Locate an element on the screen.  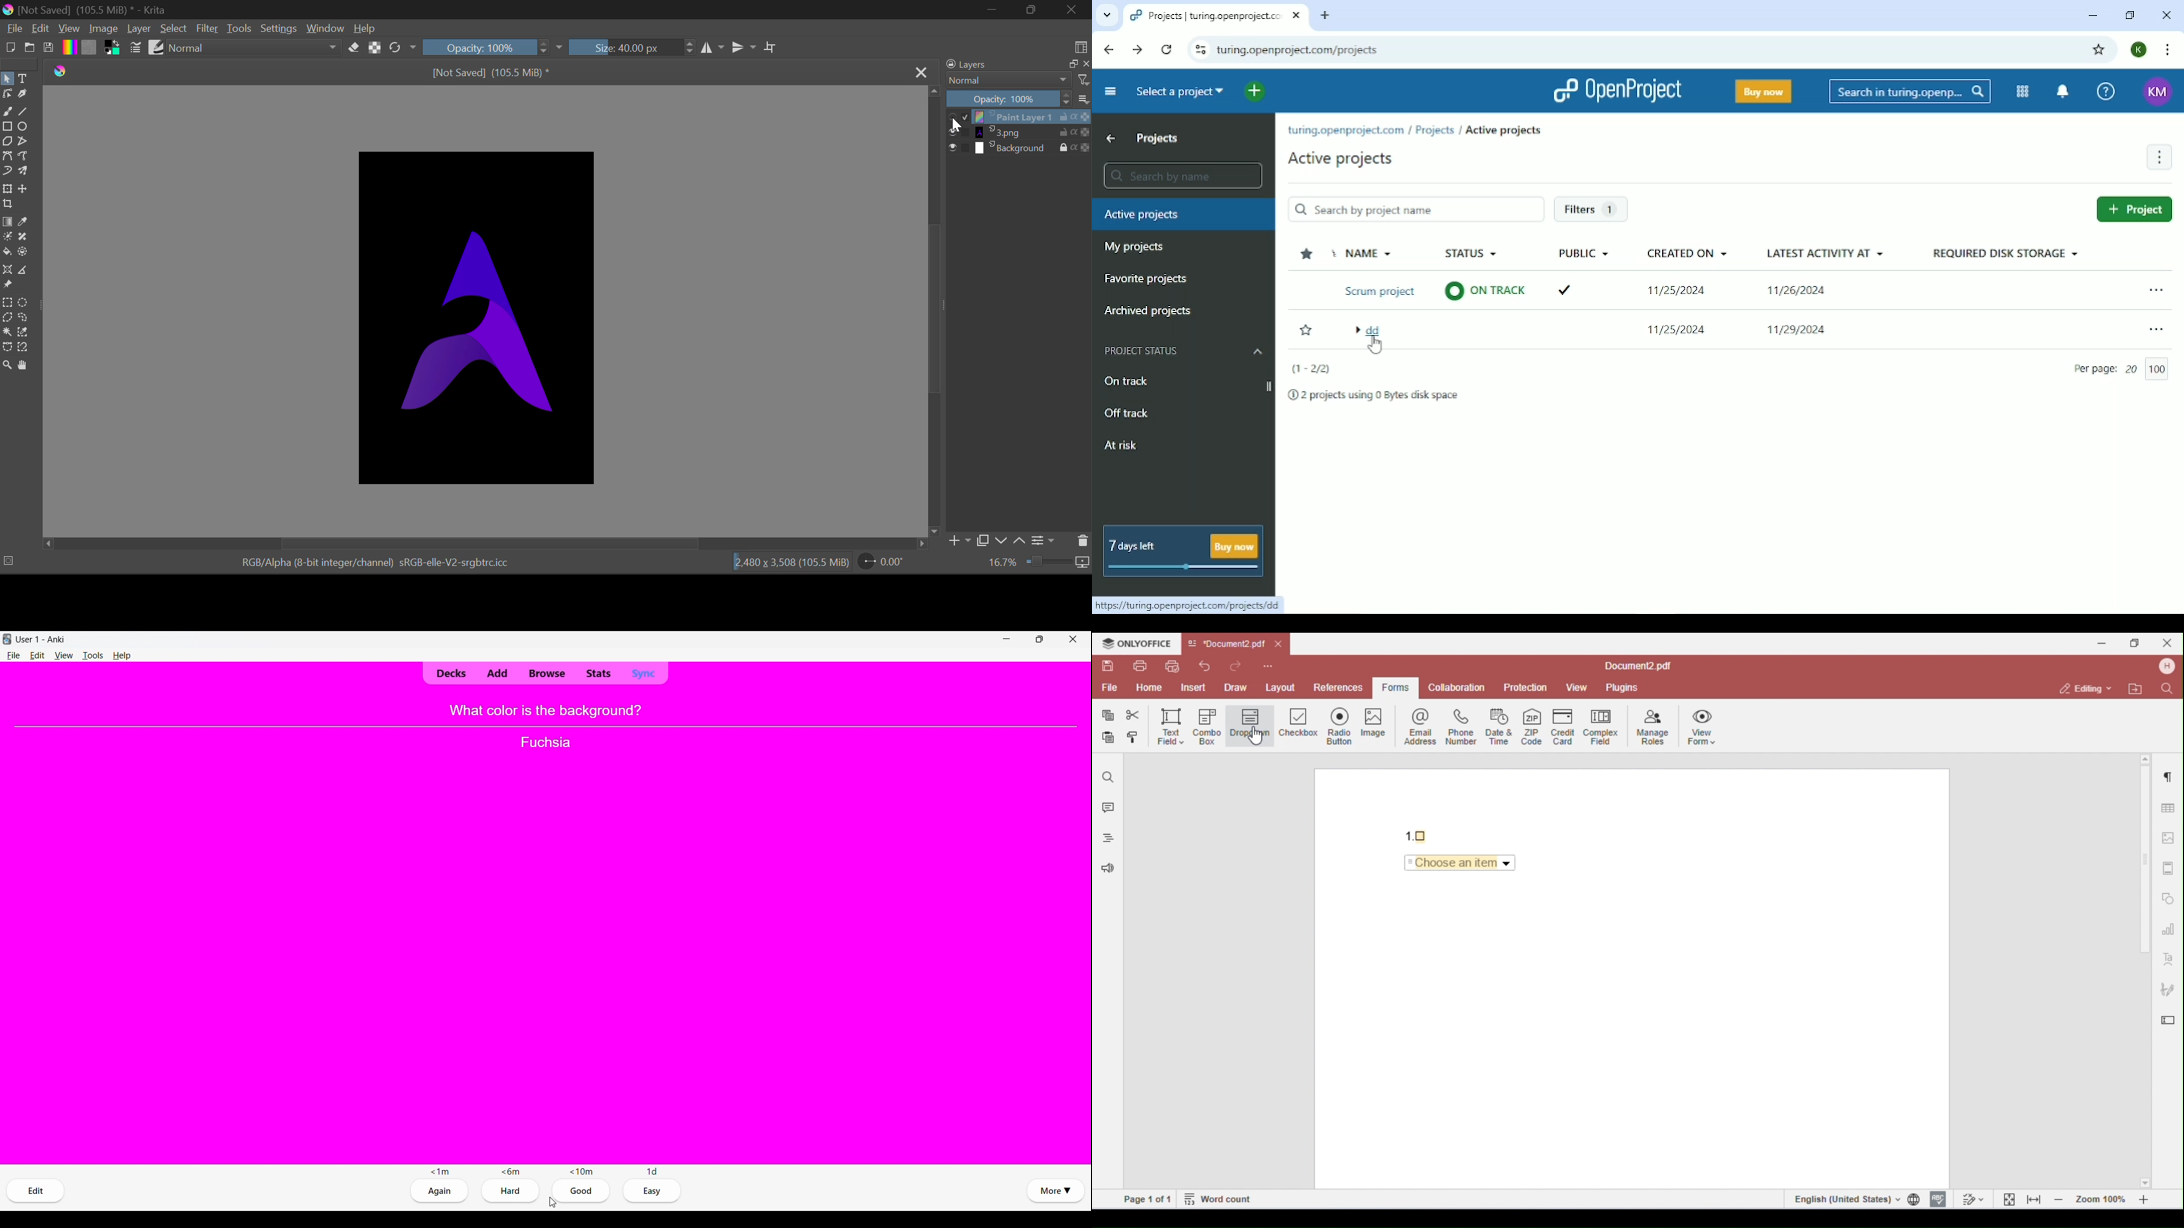
Brush Presets is located at coordinates (157, 48).